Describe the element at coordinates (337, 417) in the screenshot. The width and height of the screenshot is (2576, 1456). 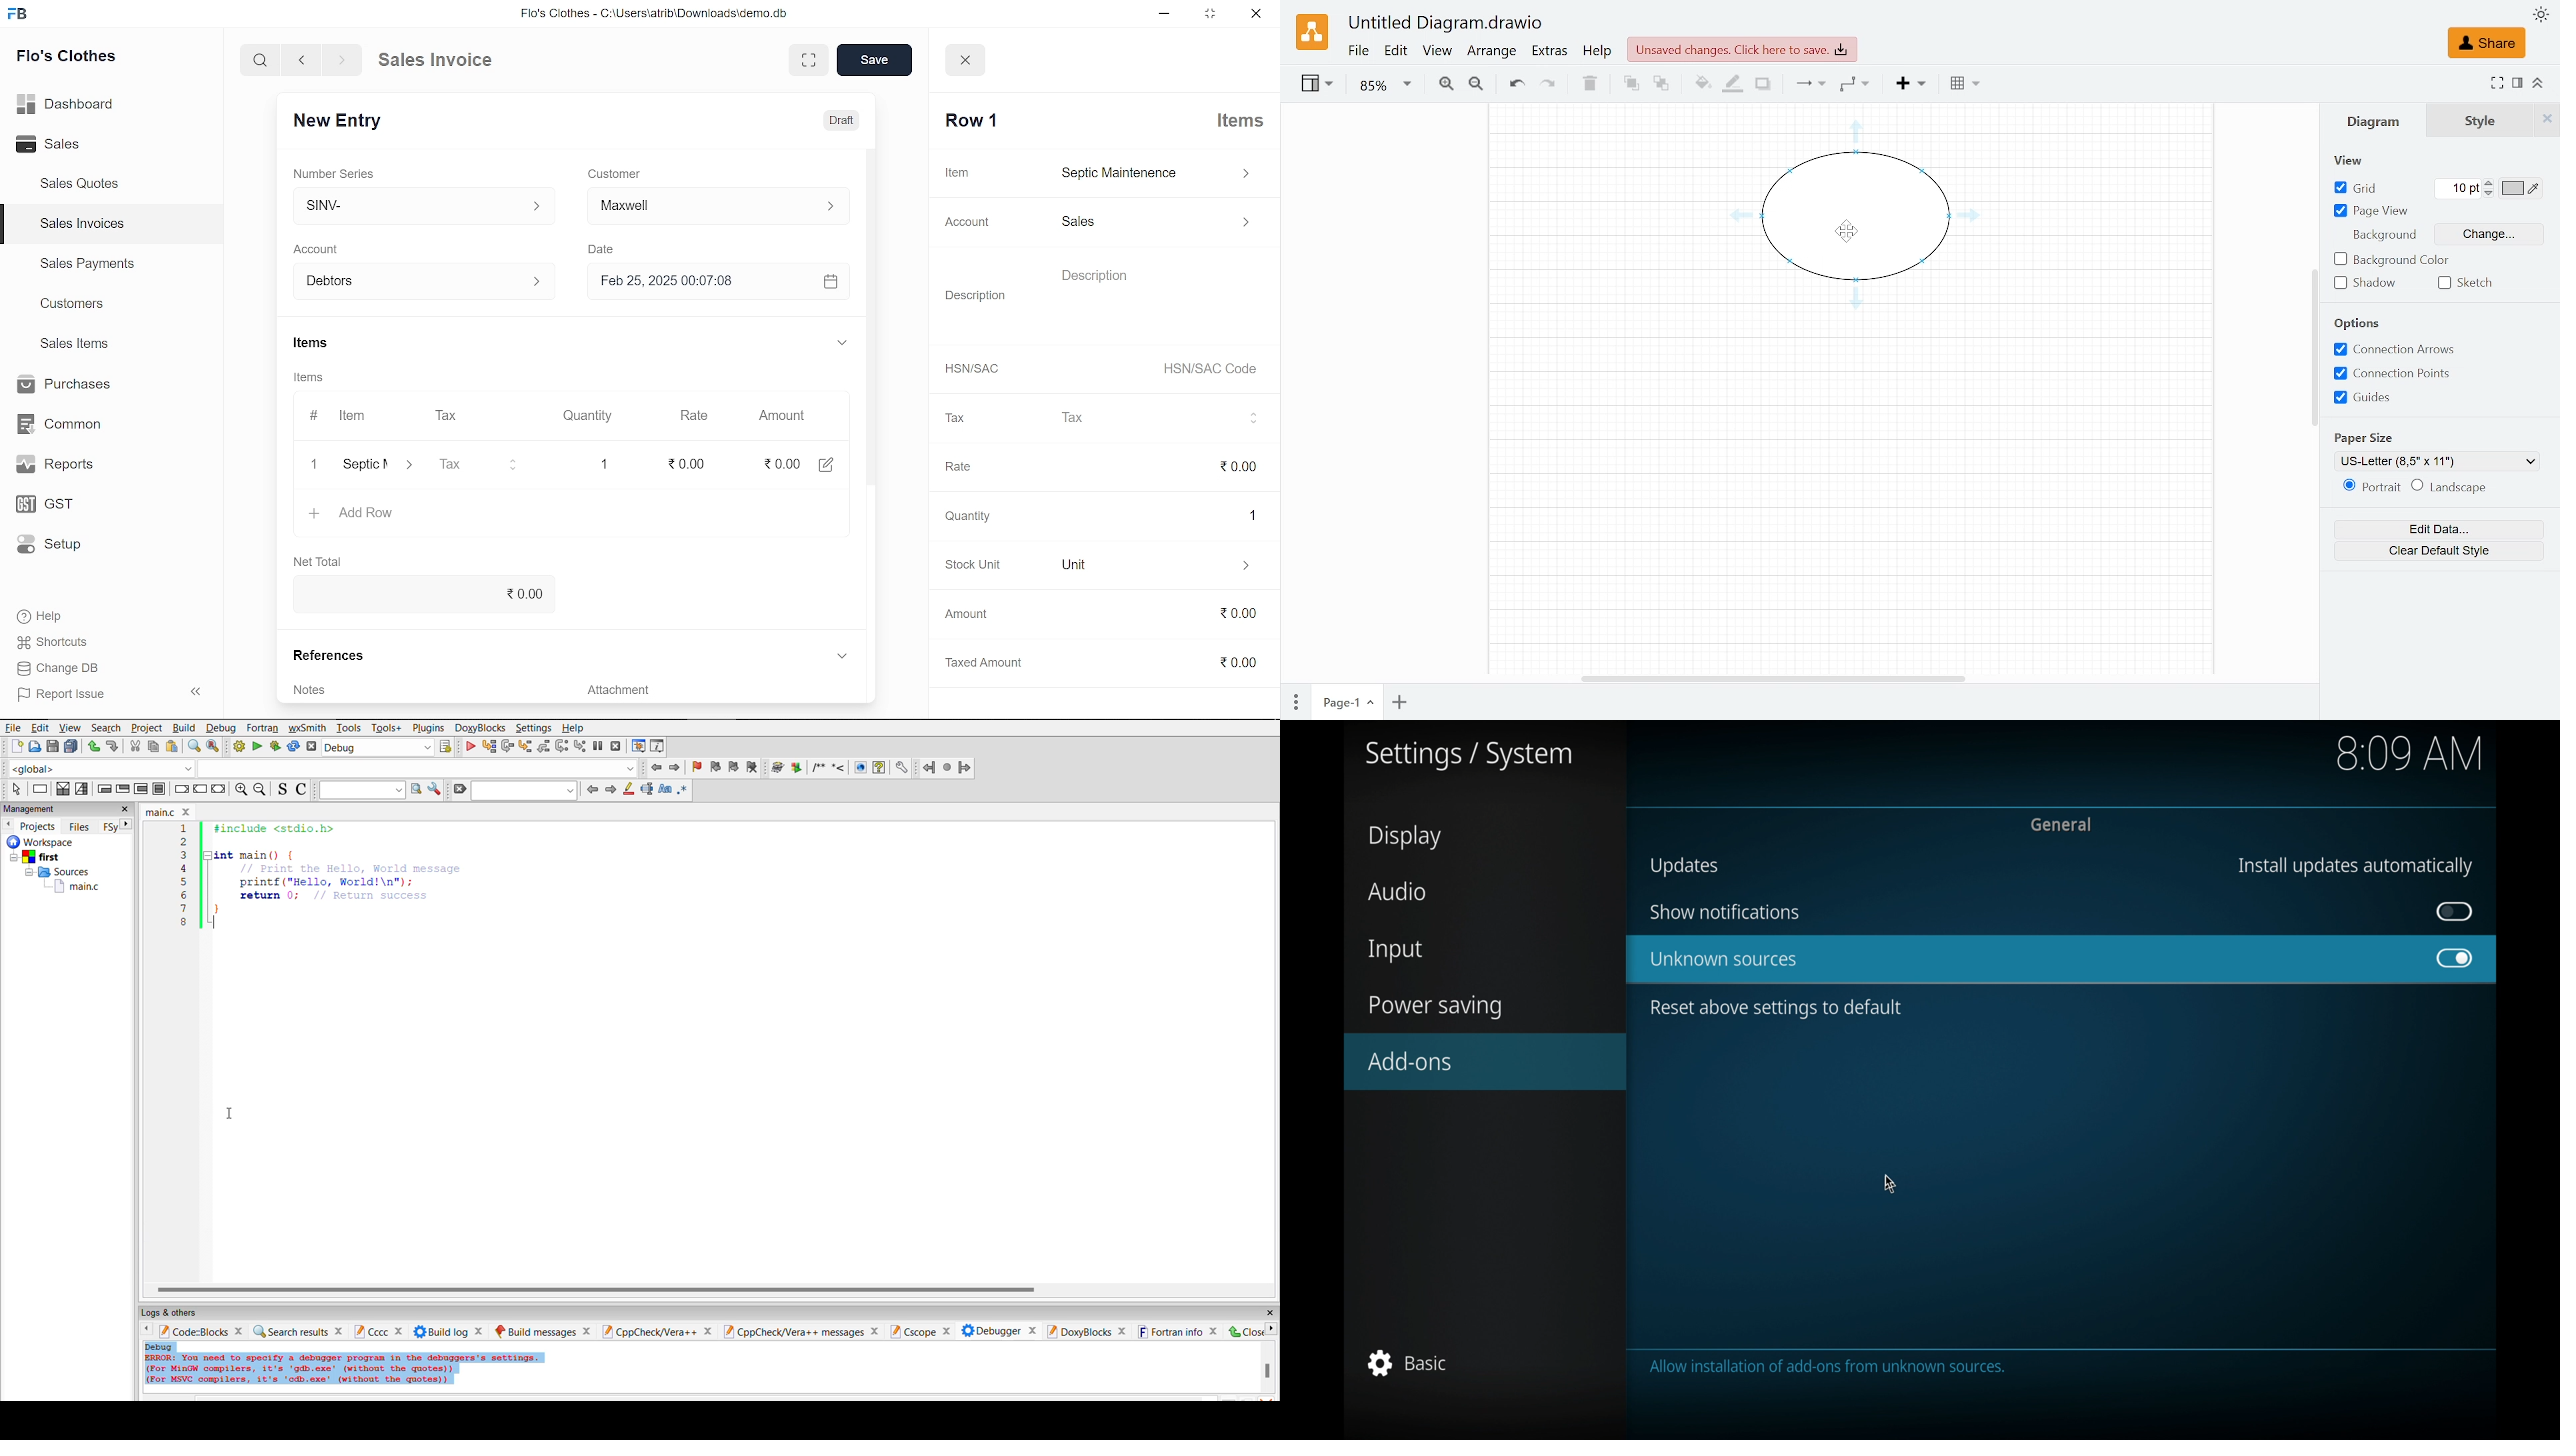
I see `# Item` at that location.